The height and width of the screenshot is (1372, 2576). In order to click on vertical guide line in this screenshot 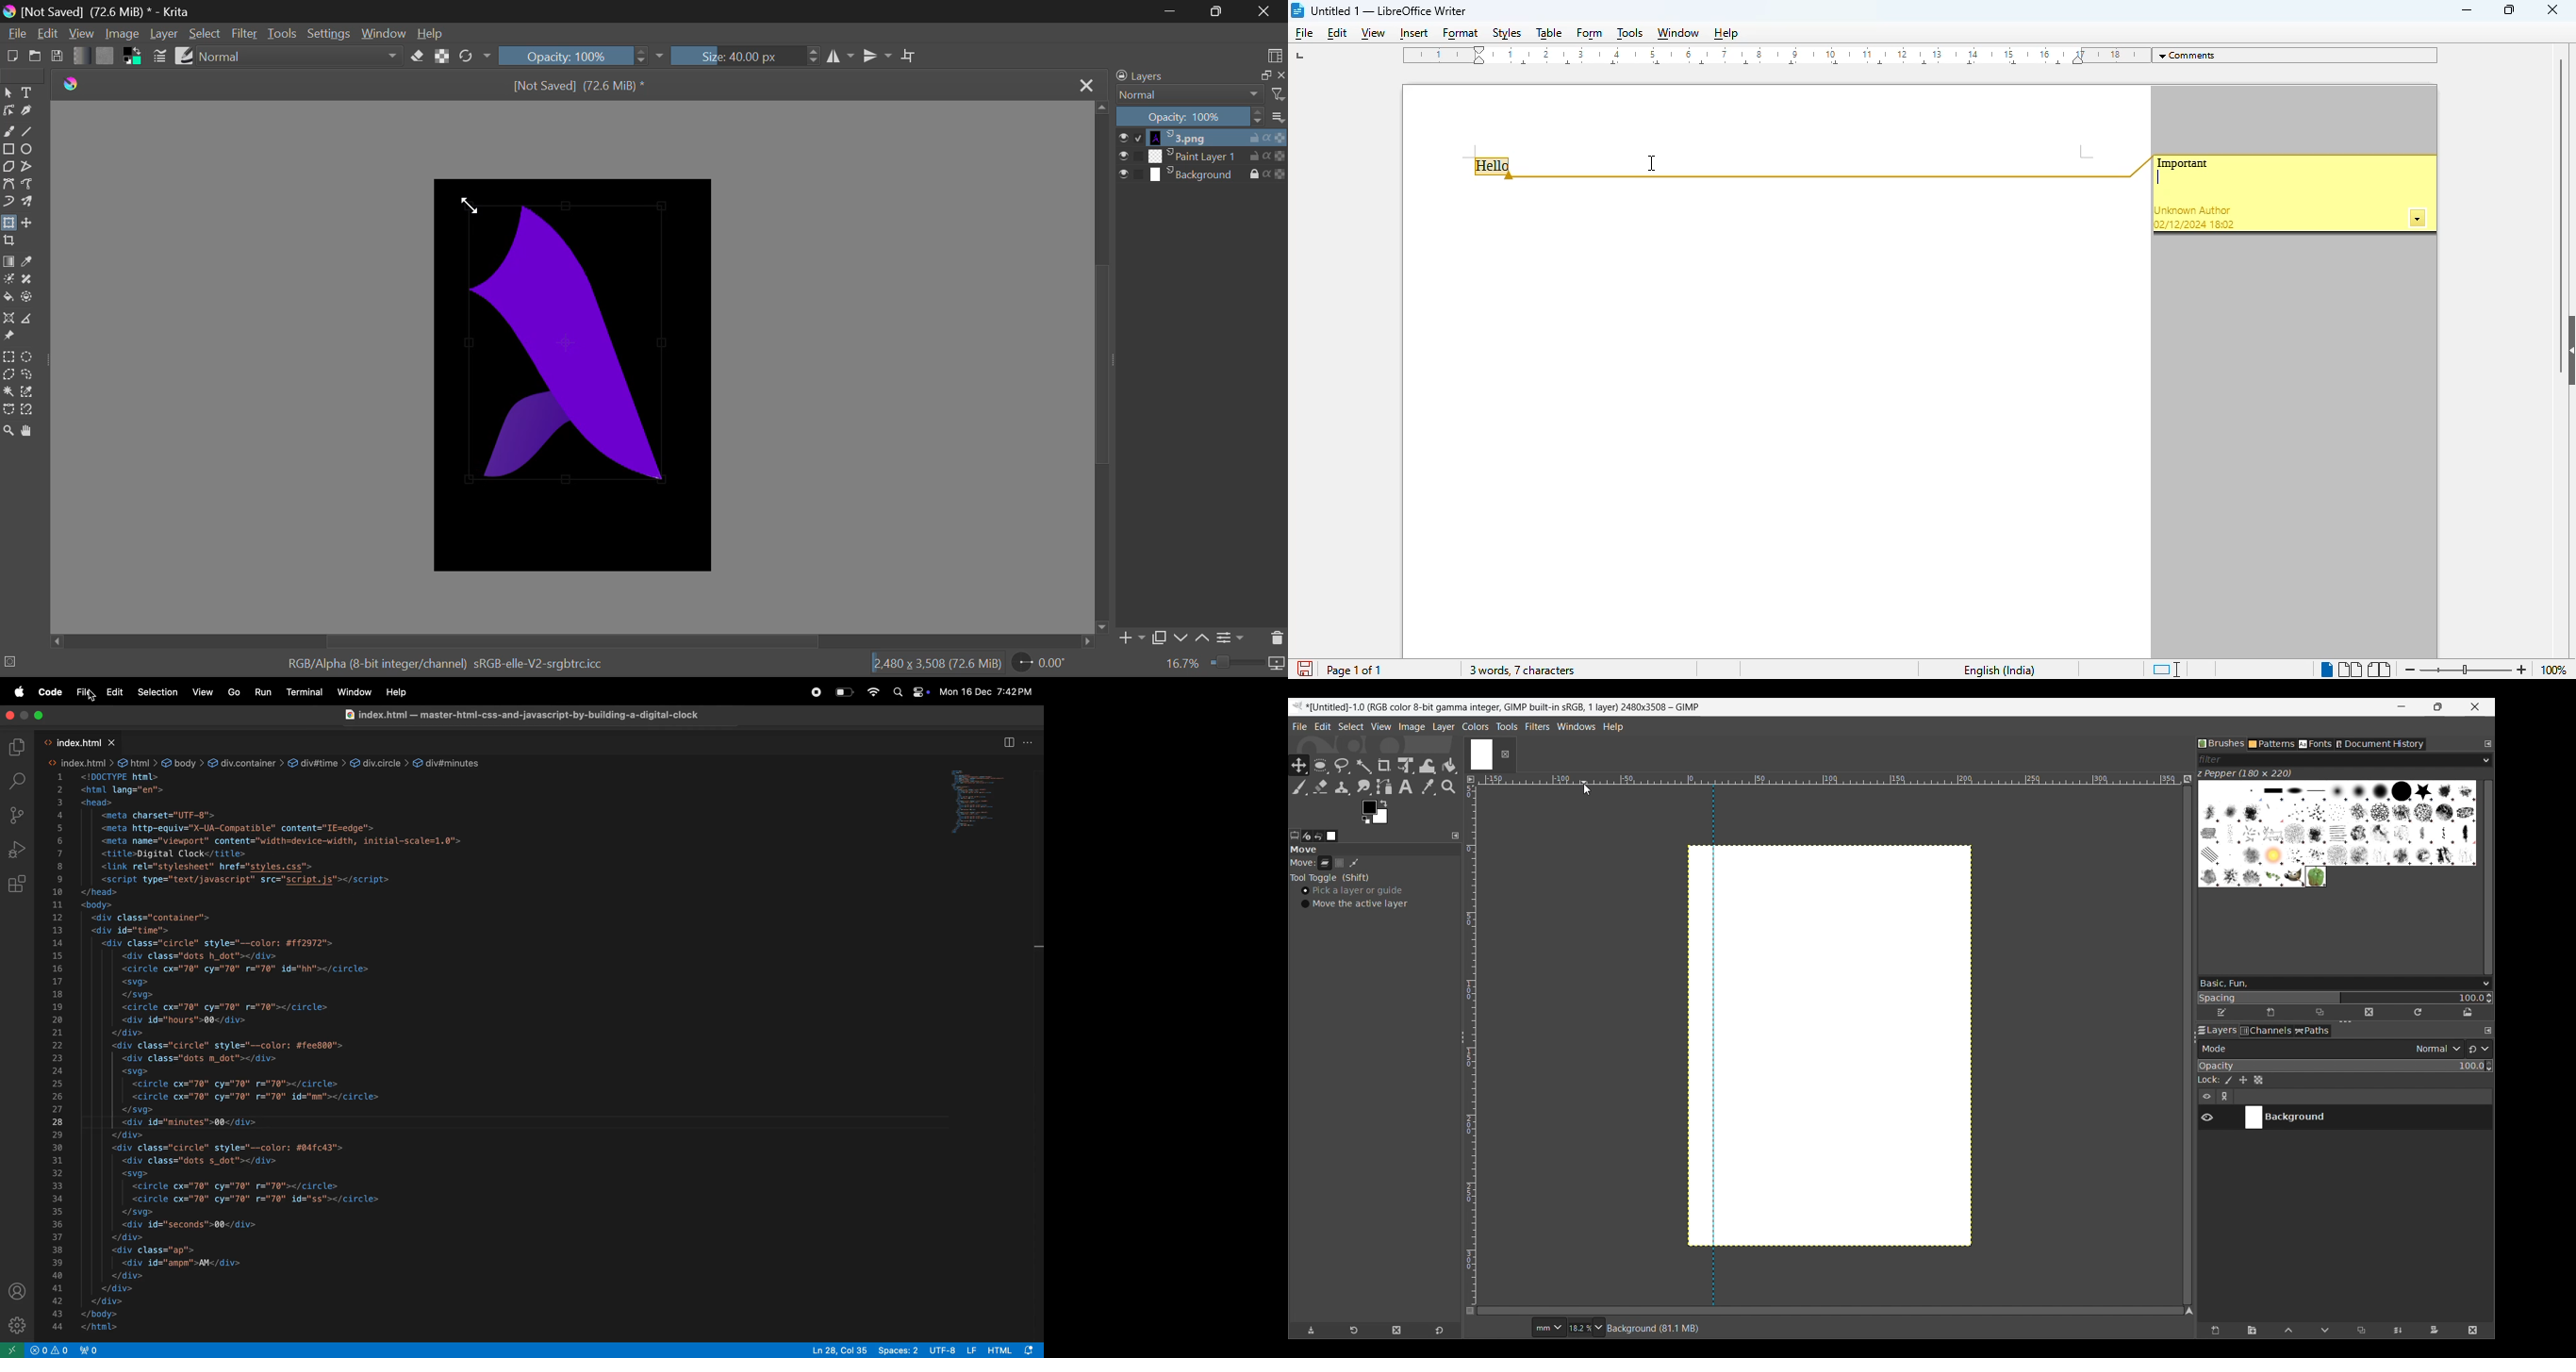, I will do `click(1712, 1040)`.